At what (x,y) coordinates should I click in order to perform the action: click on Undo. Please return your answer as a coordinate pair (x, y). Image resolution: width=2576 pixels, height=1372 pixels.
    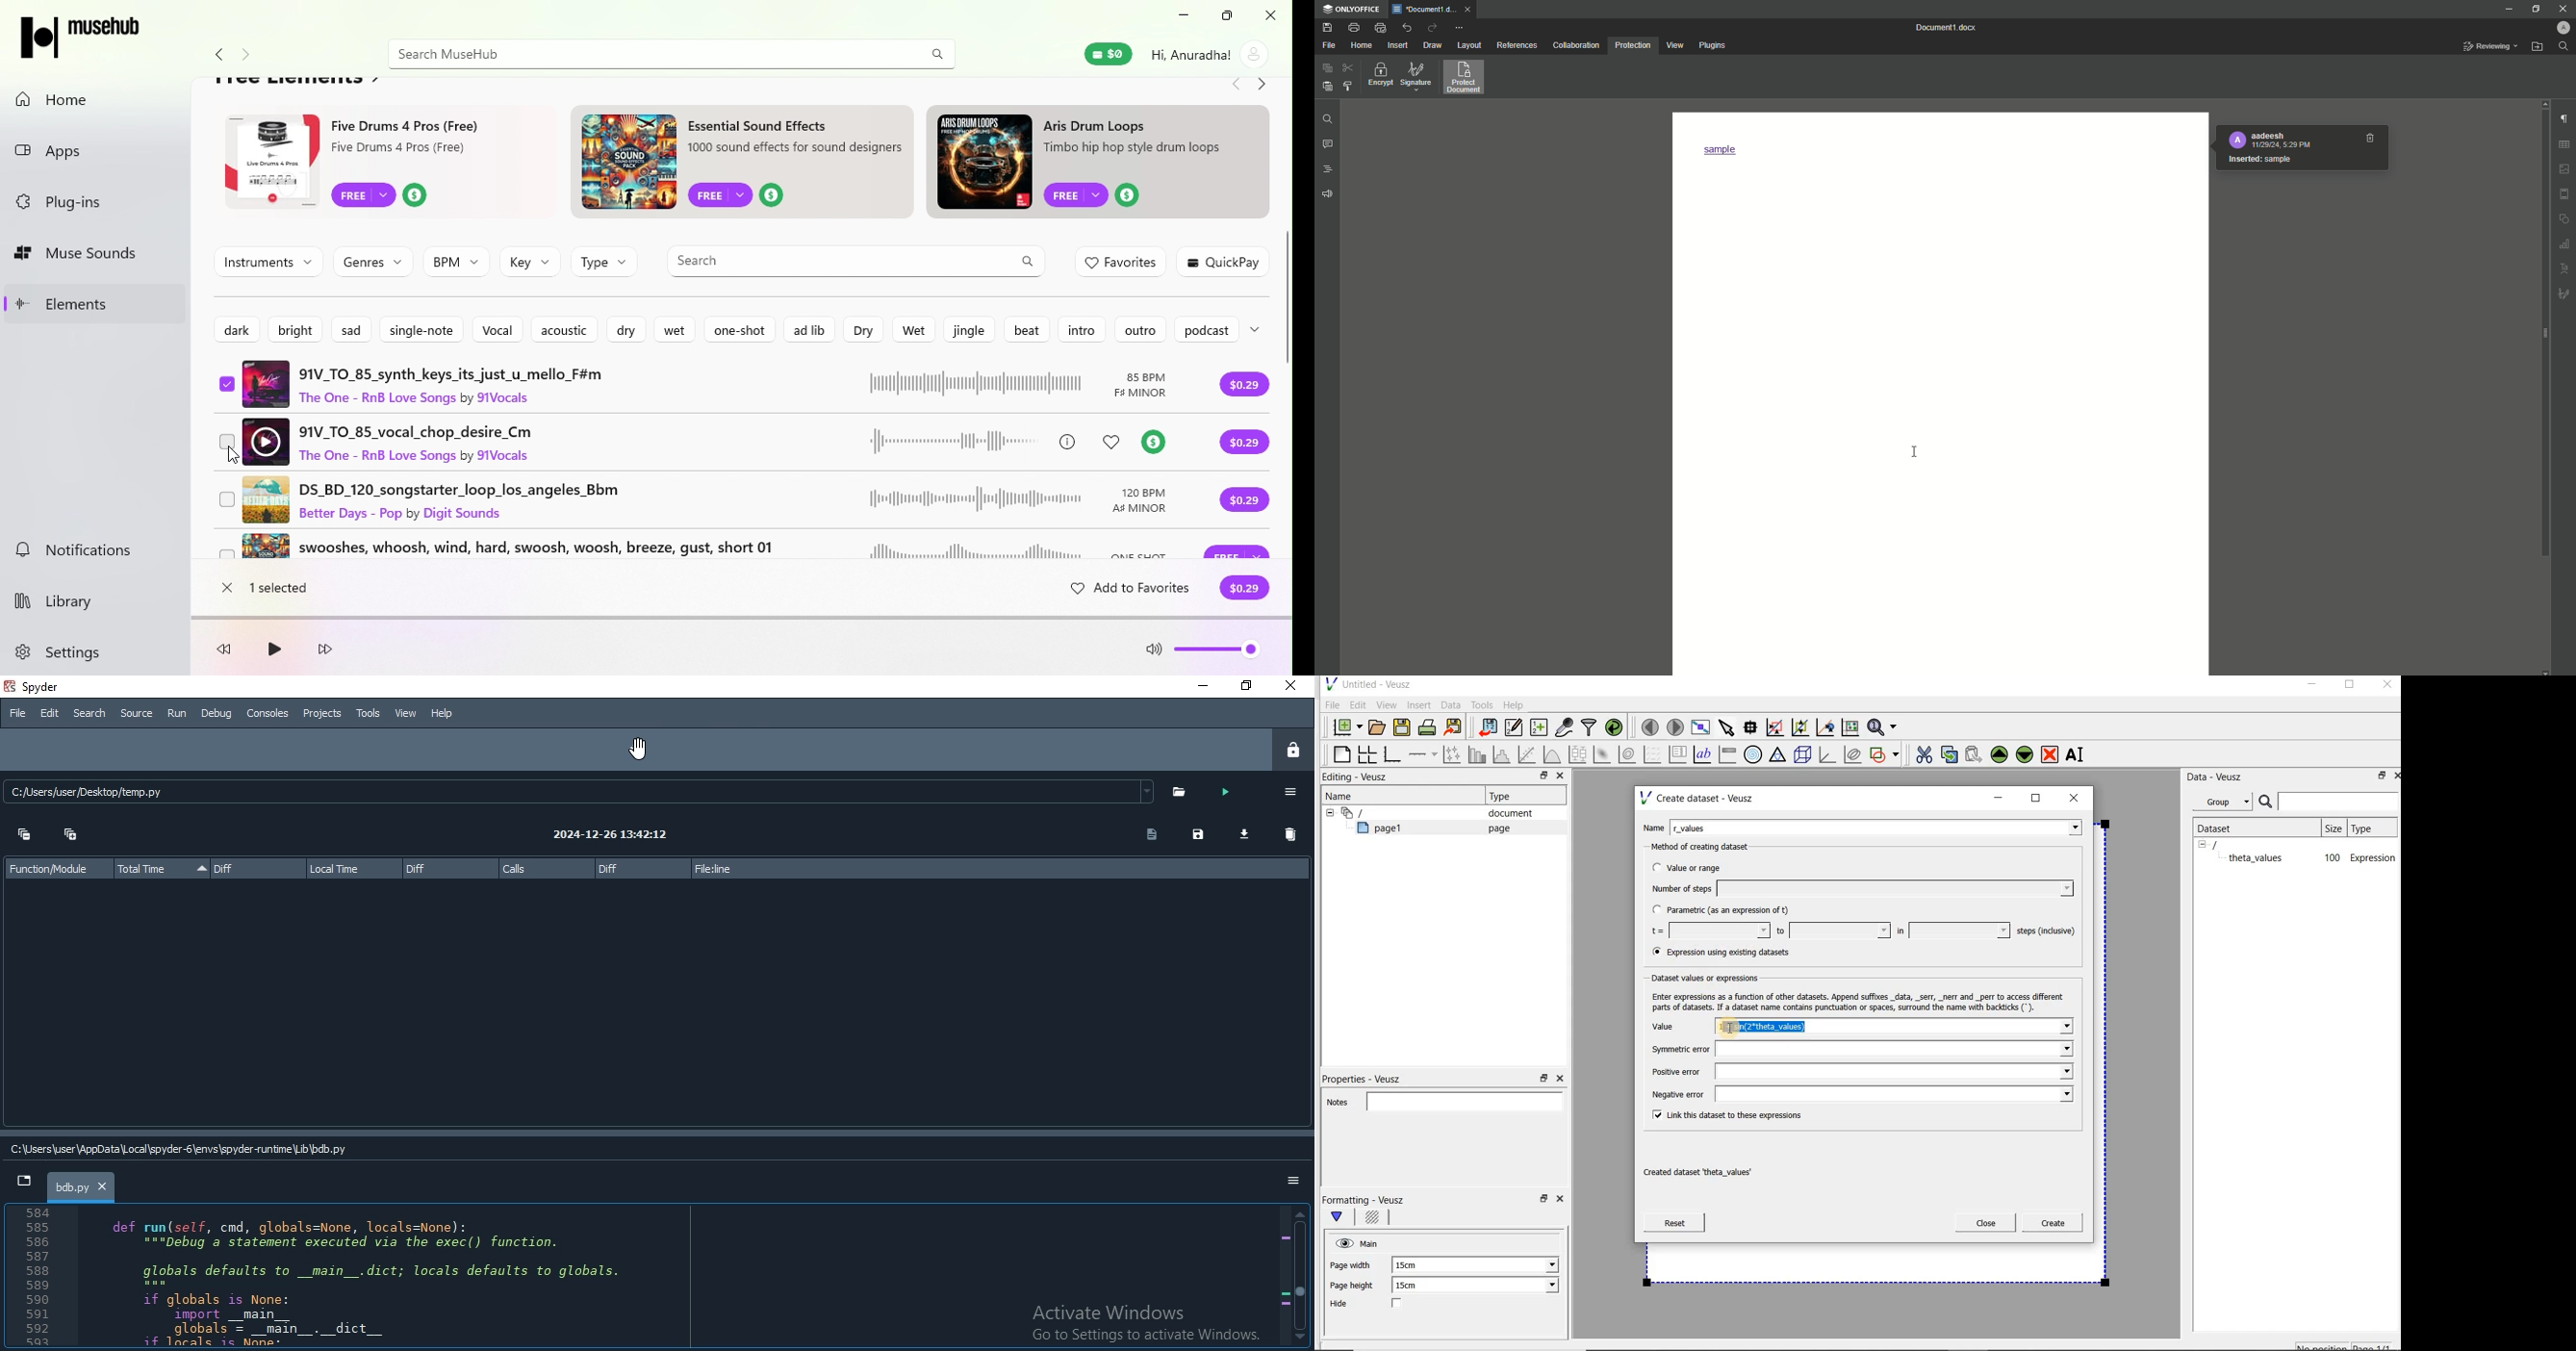
    Looking at the image, I should click on (1406, 28).